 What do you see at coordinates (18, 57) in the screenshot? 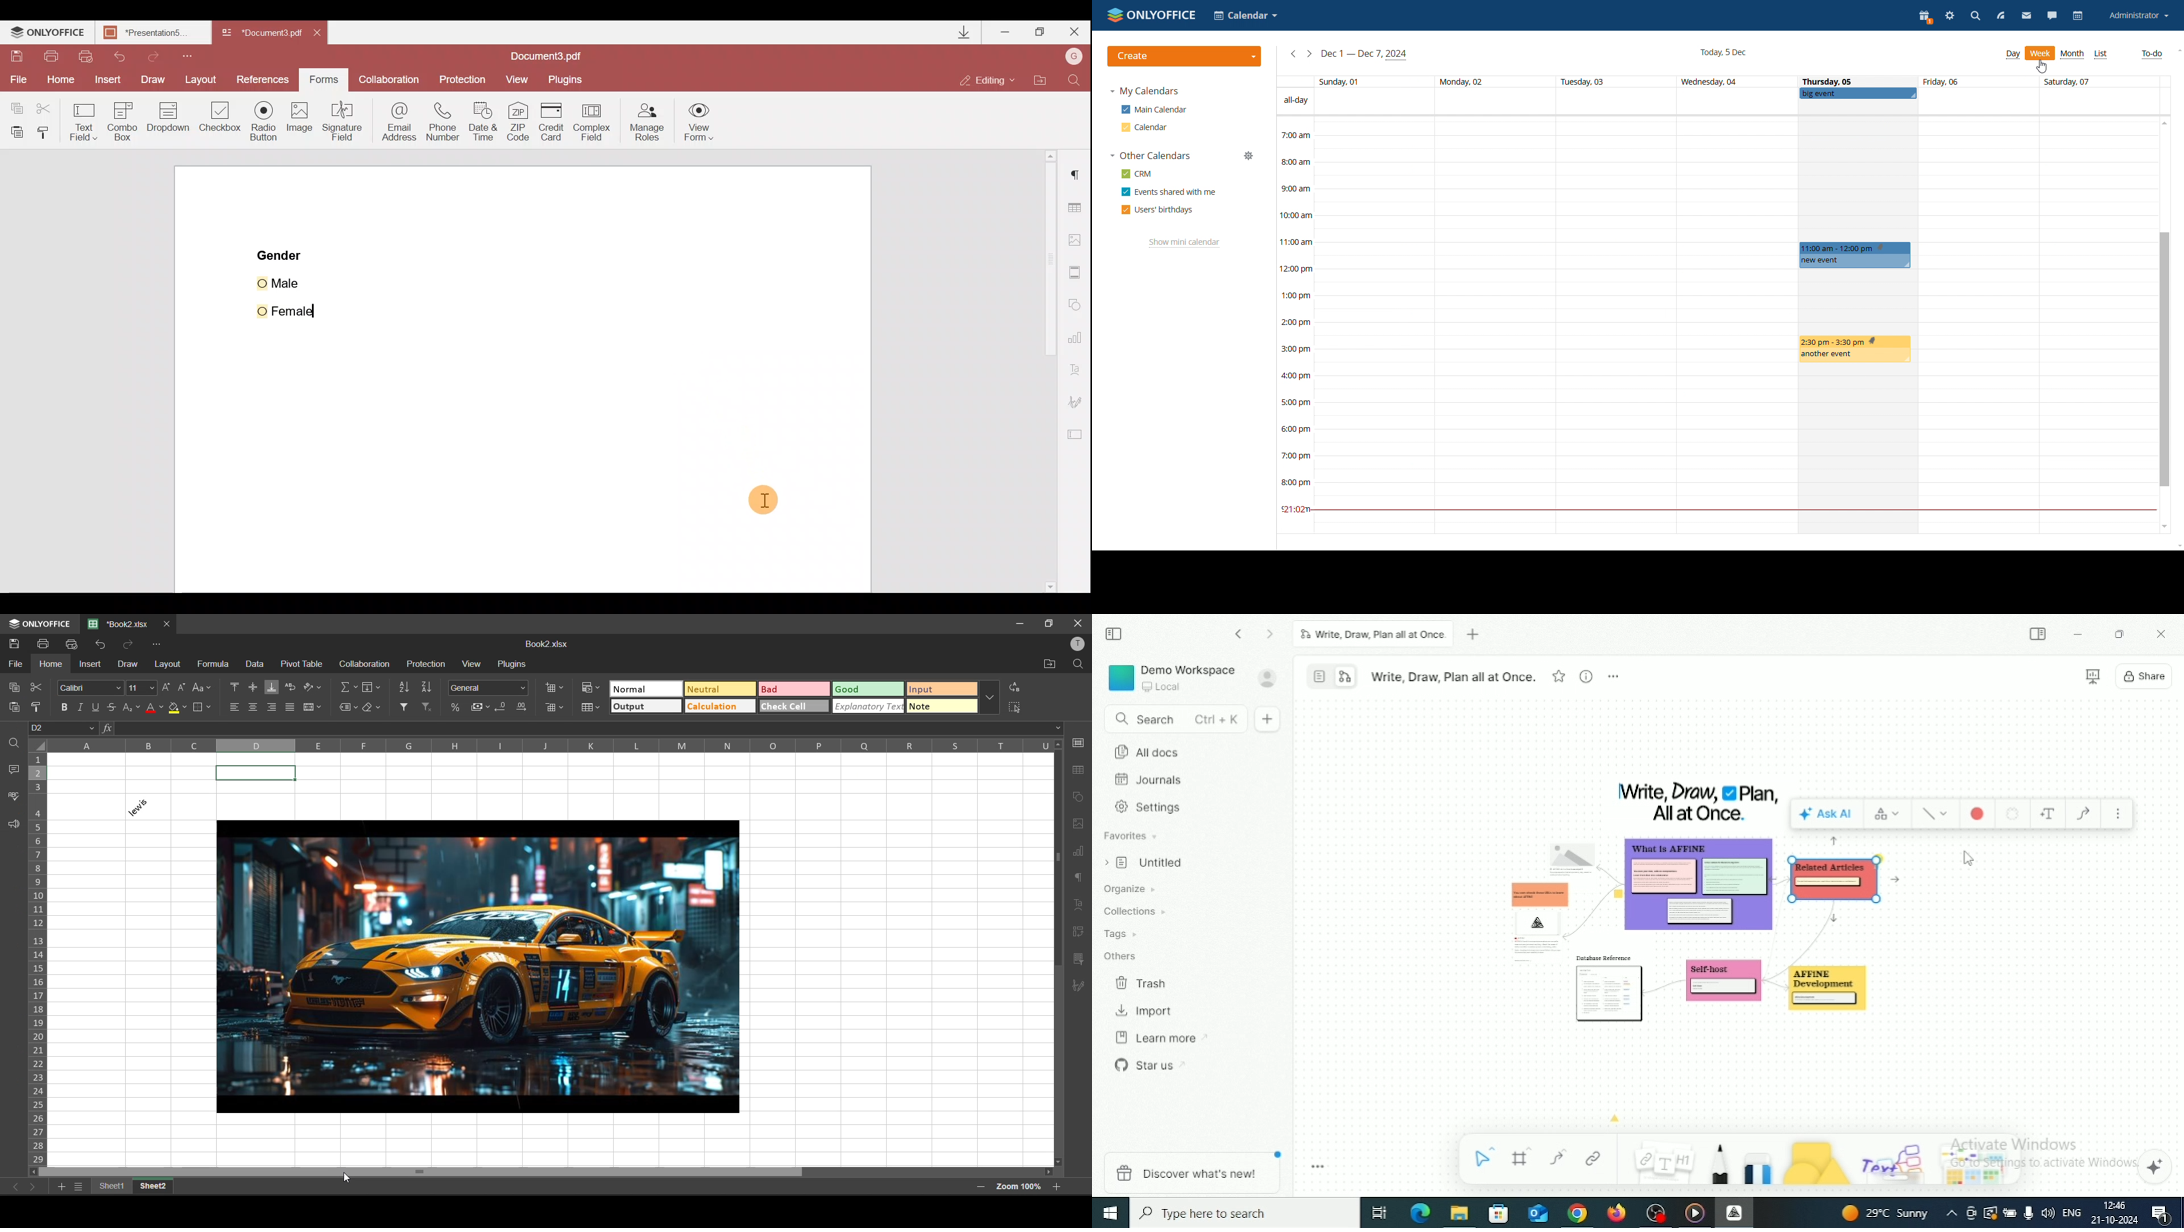
I see `Save` at bounding box center [18, 57].